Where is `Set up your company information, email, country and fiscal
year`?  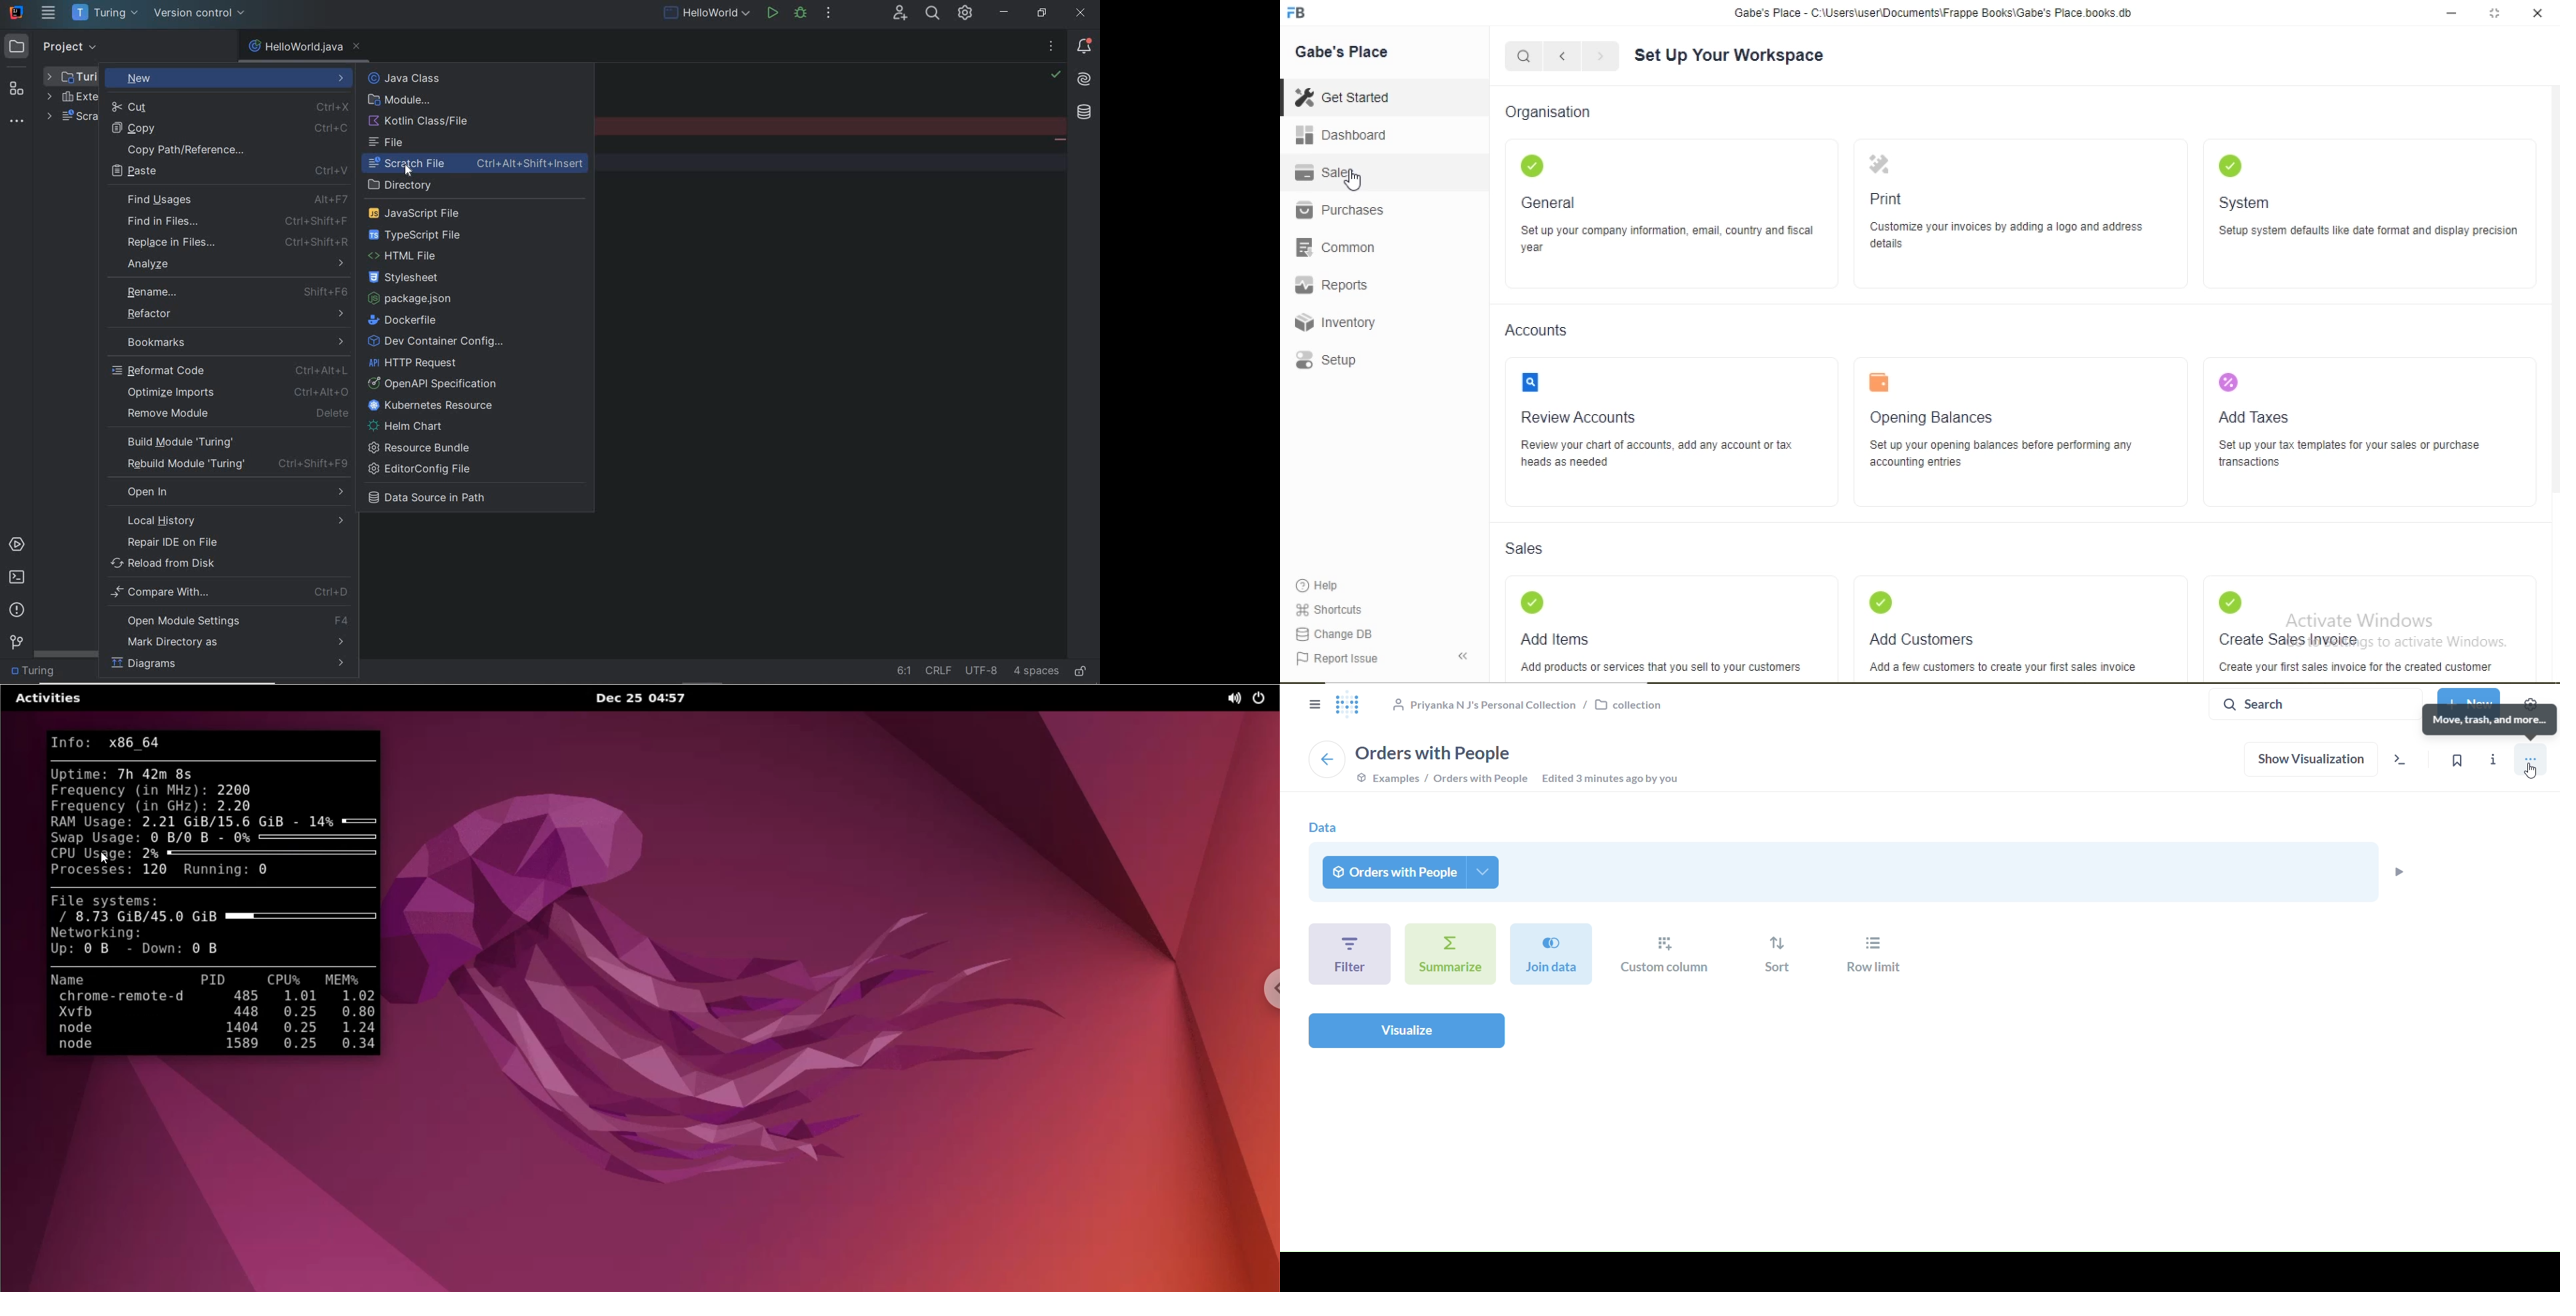
Set up your company information, email, country and fiscal
year is located at coordinates (1672, 239).